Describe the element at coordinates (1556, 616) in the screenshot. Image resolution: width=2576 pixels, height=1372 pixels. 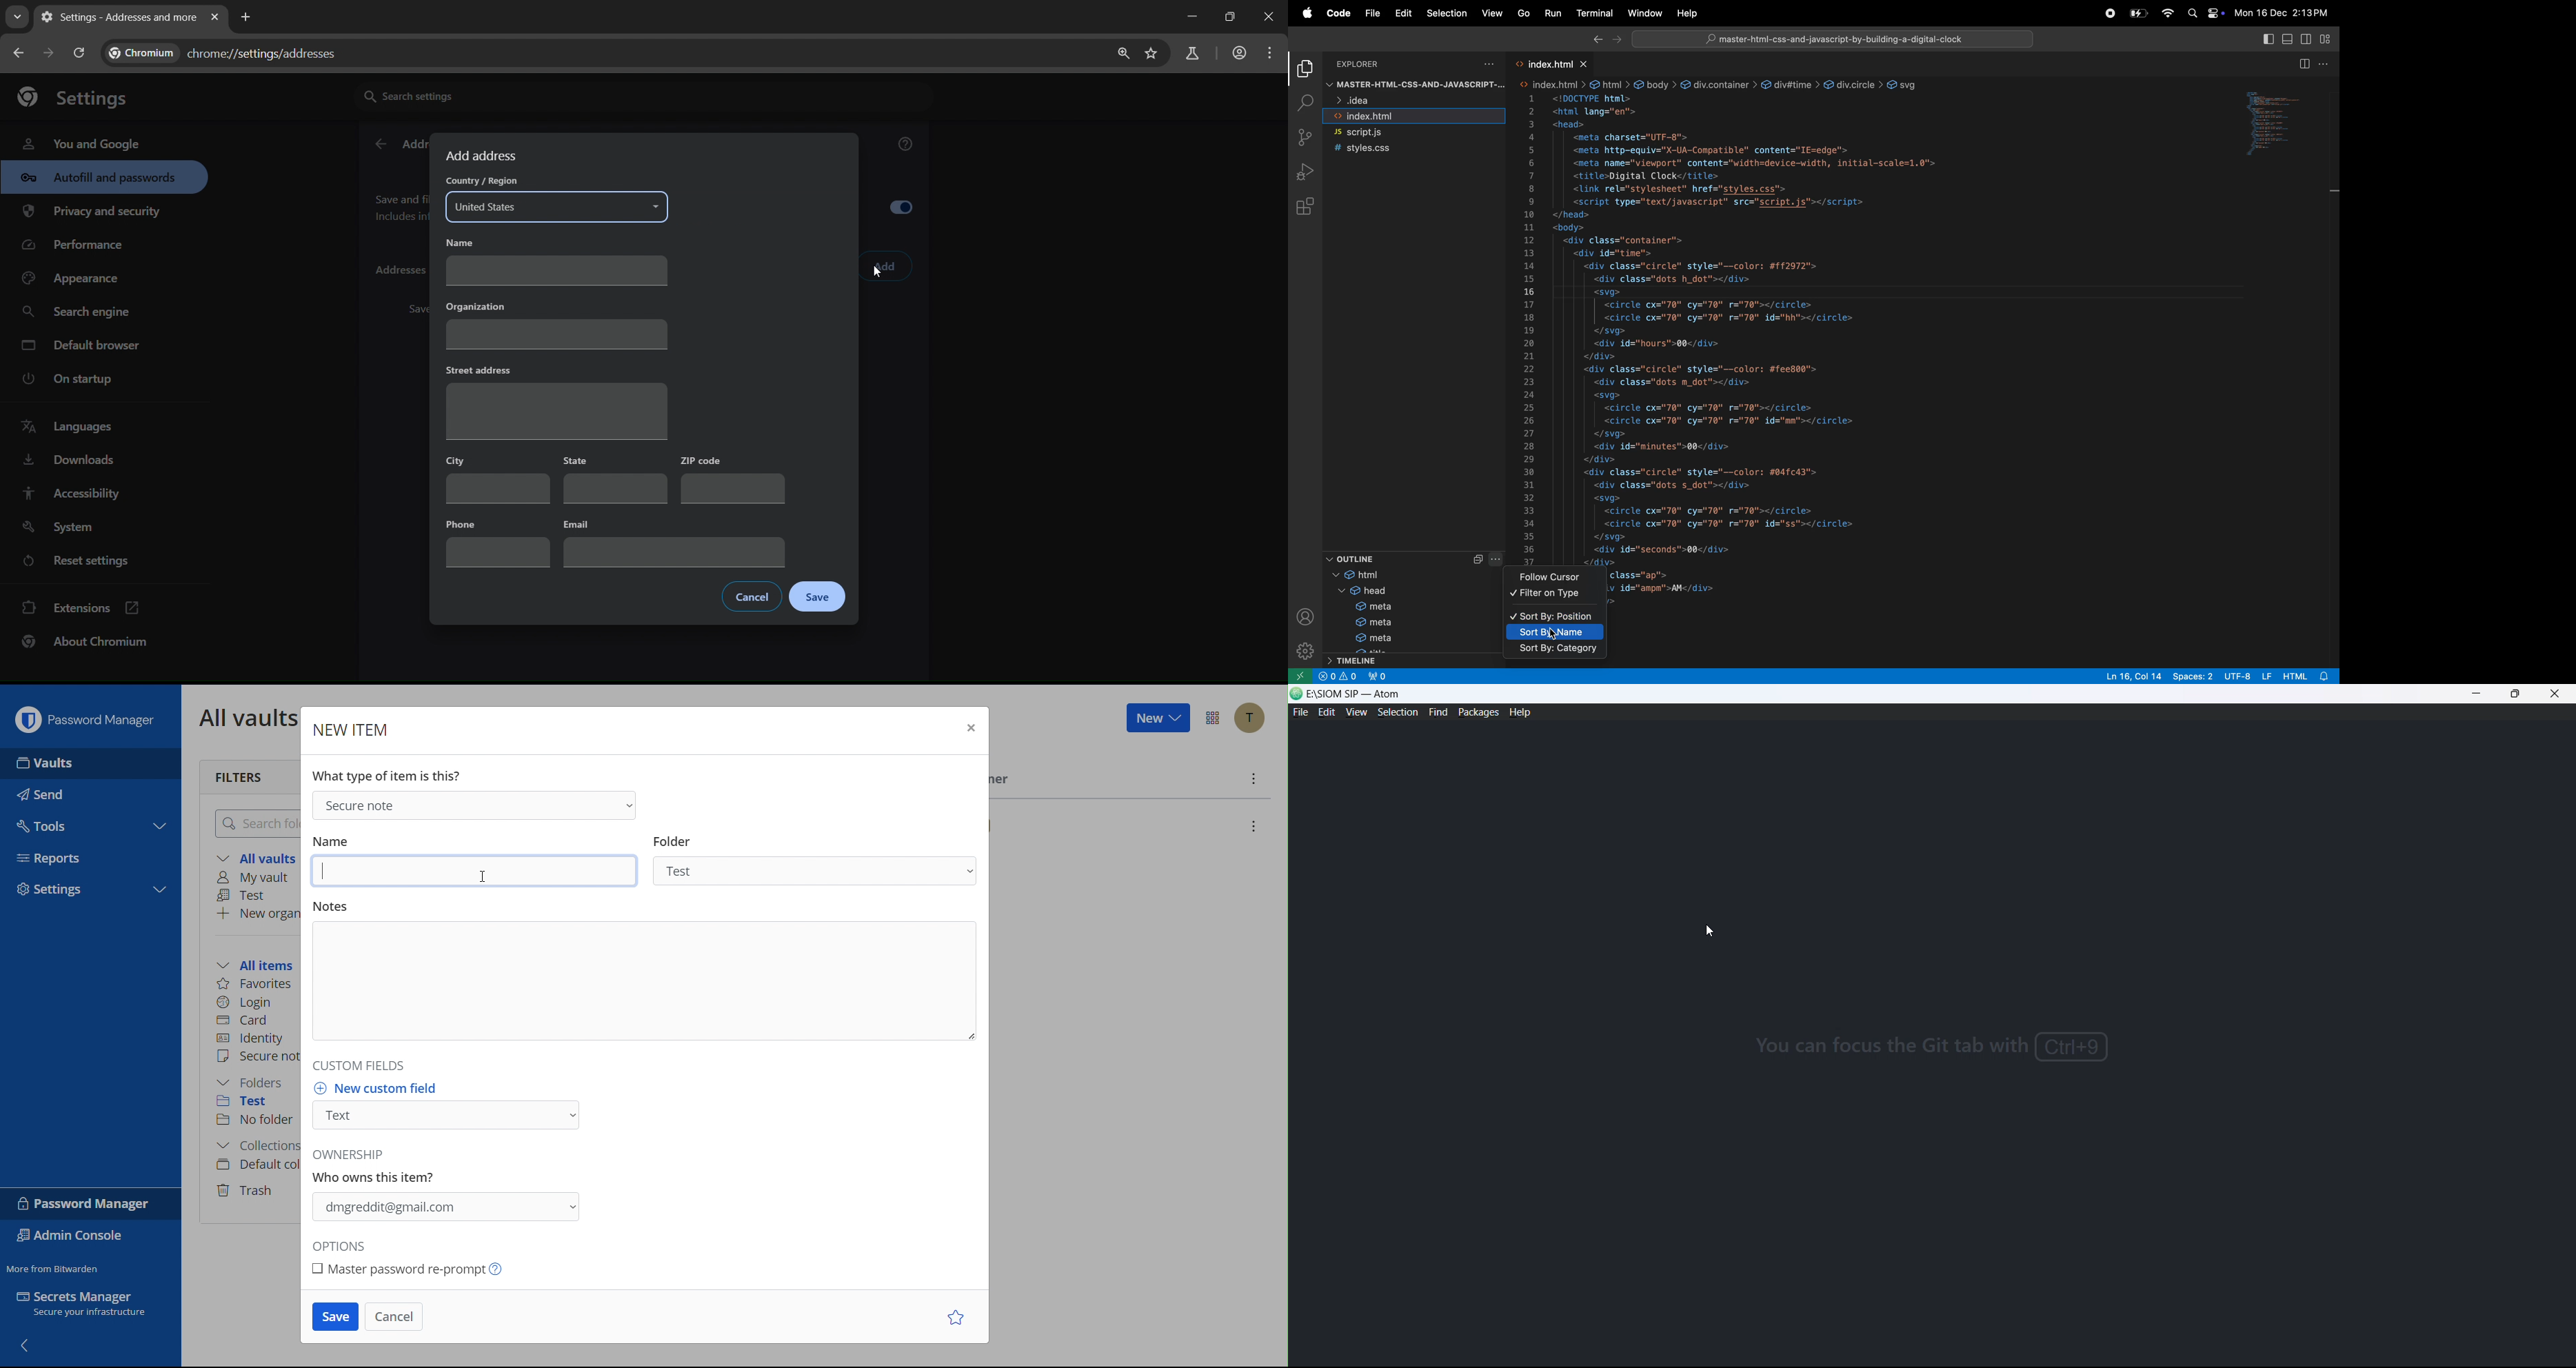
I see `sort by position` at that location.